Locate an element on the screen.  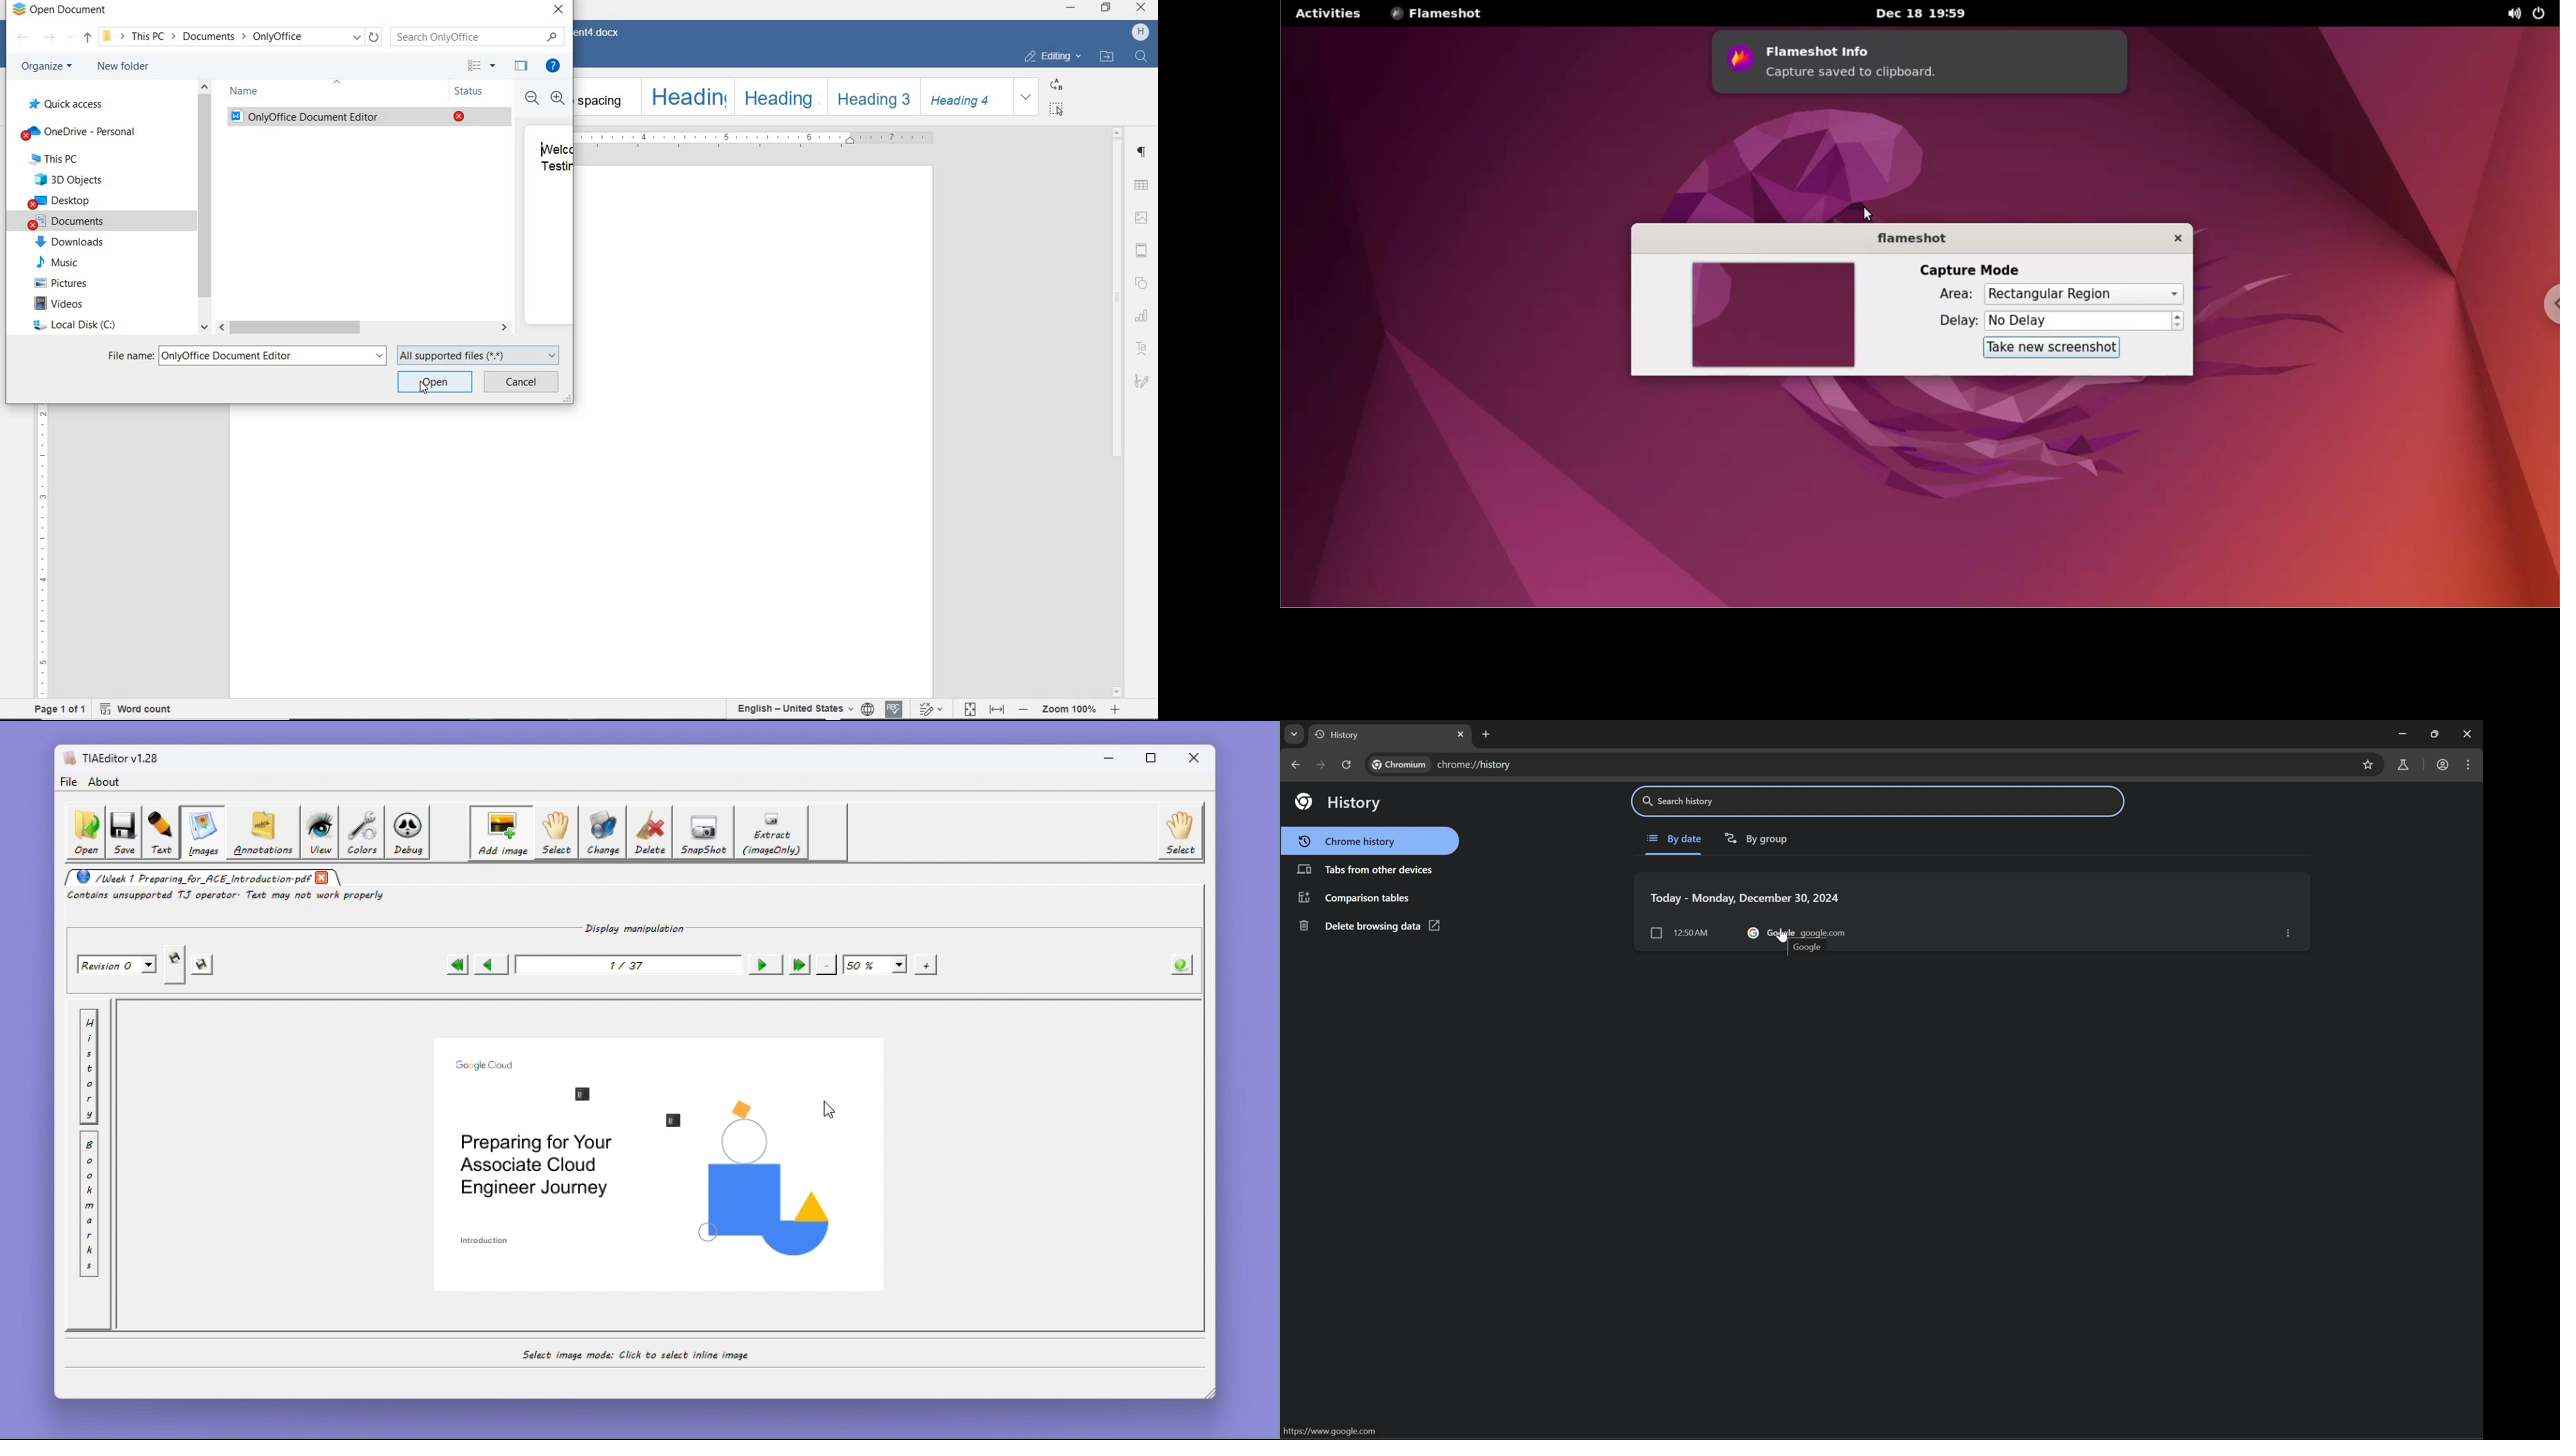
https://www.google.com is located at coordinates (1334, 1431).